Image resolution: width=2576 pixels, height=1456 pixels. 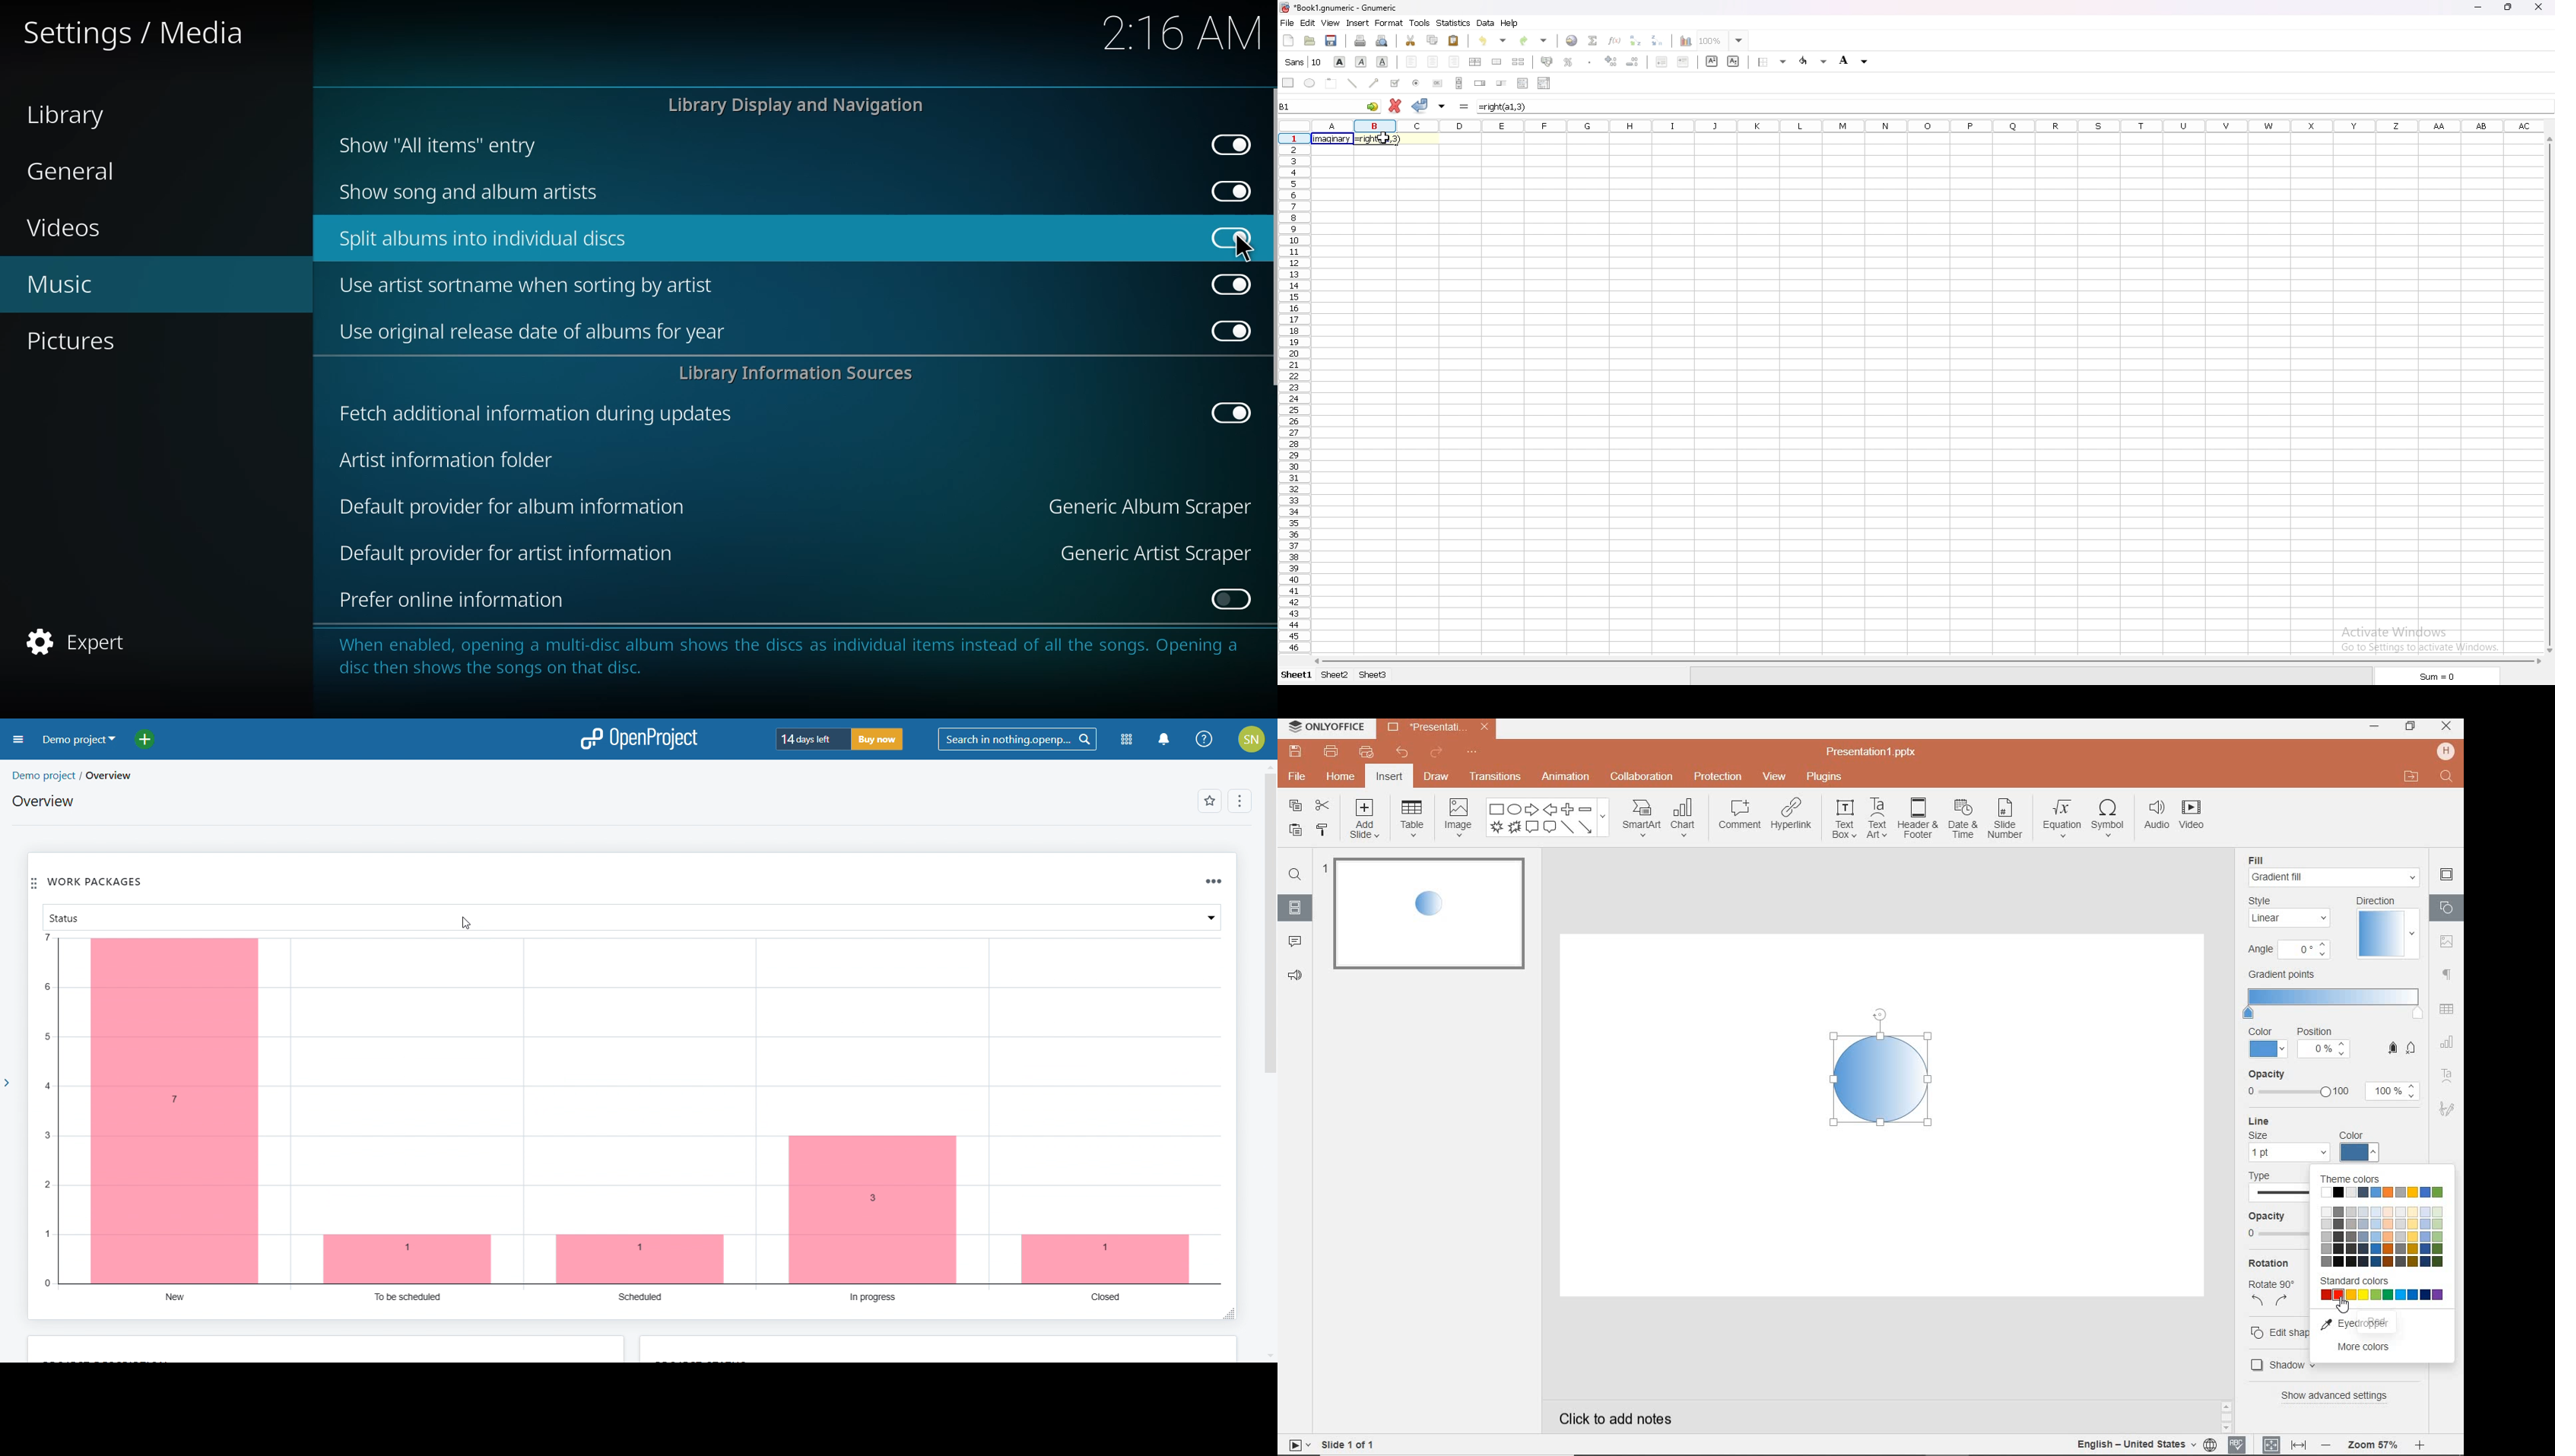 What do you see at coordinates (1412, 820) in the screenshot?
I see `table` at bounding box center [1412, 820].